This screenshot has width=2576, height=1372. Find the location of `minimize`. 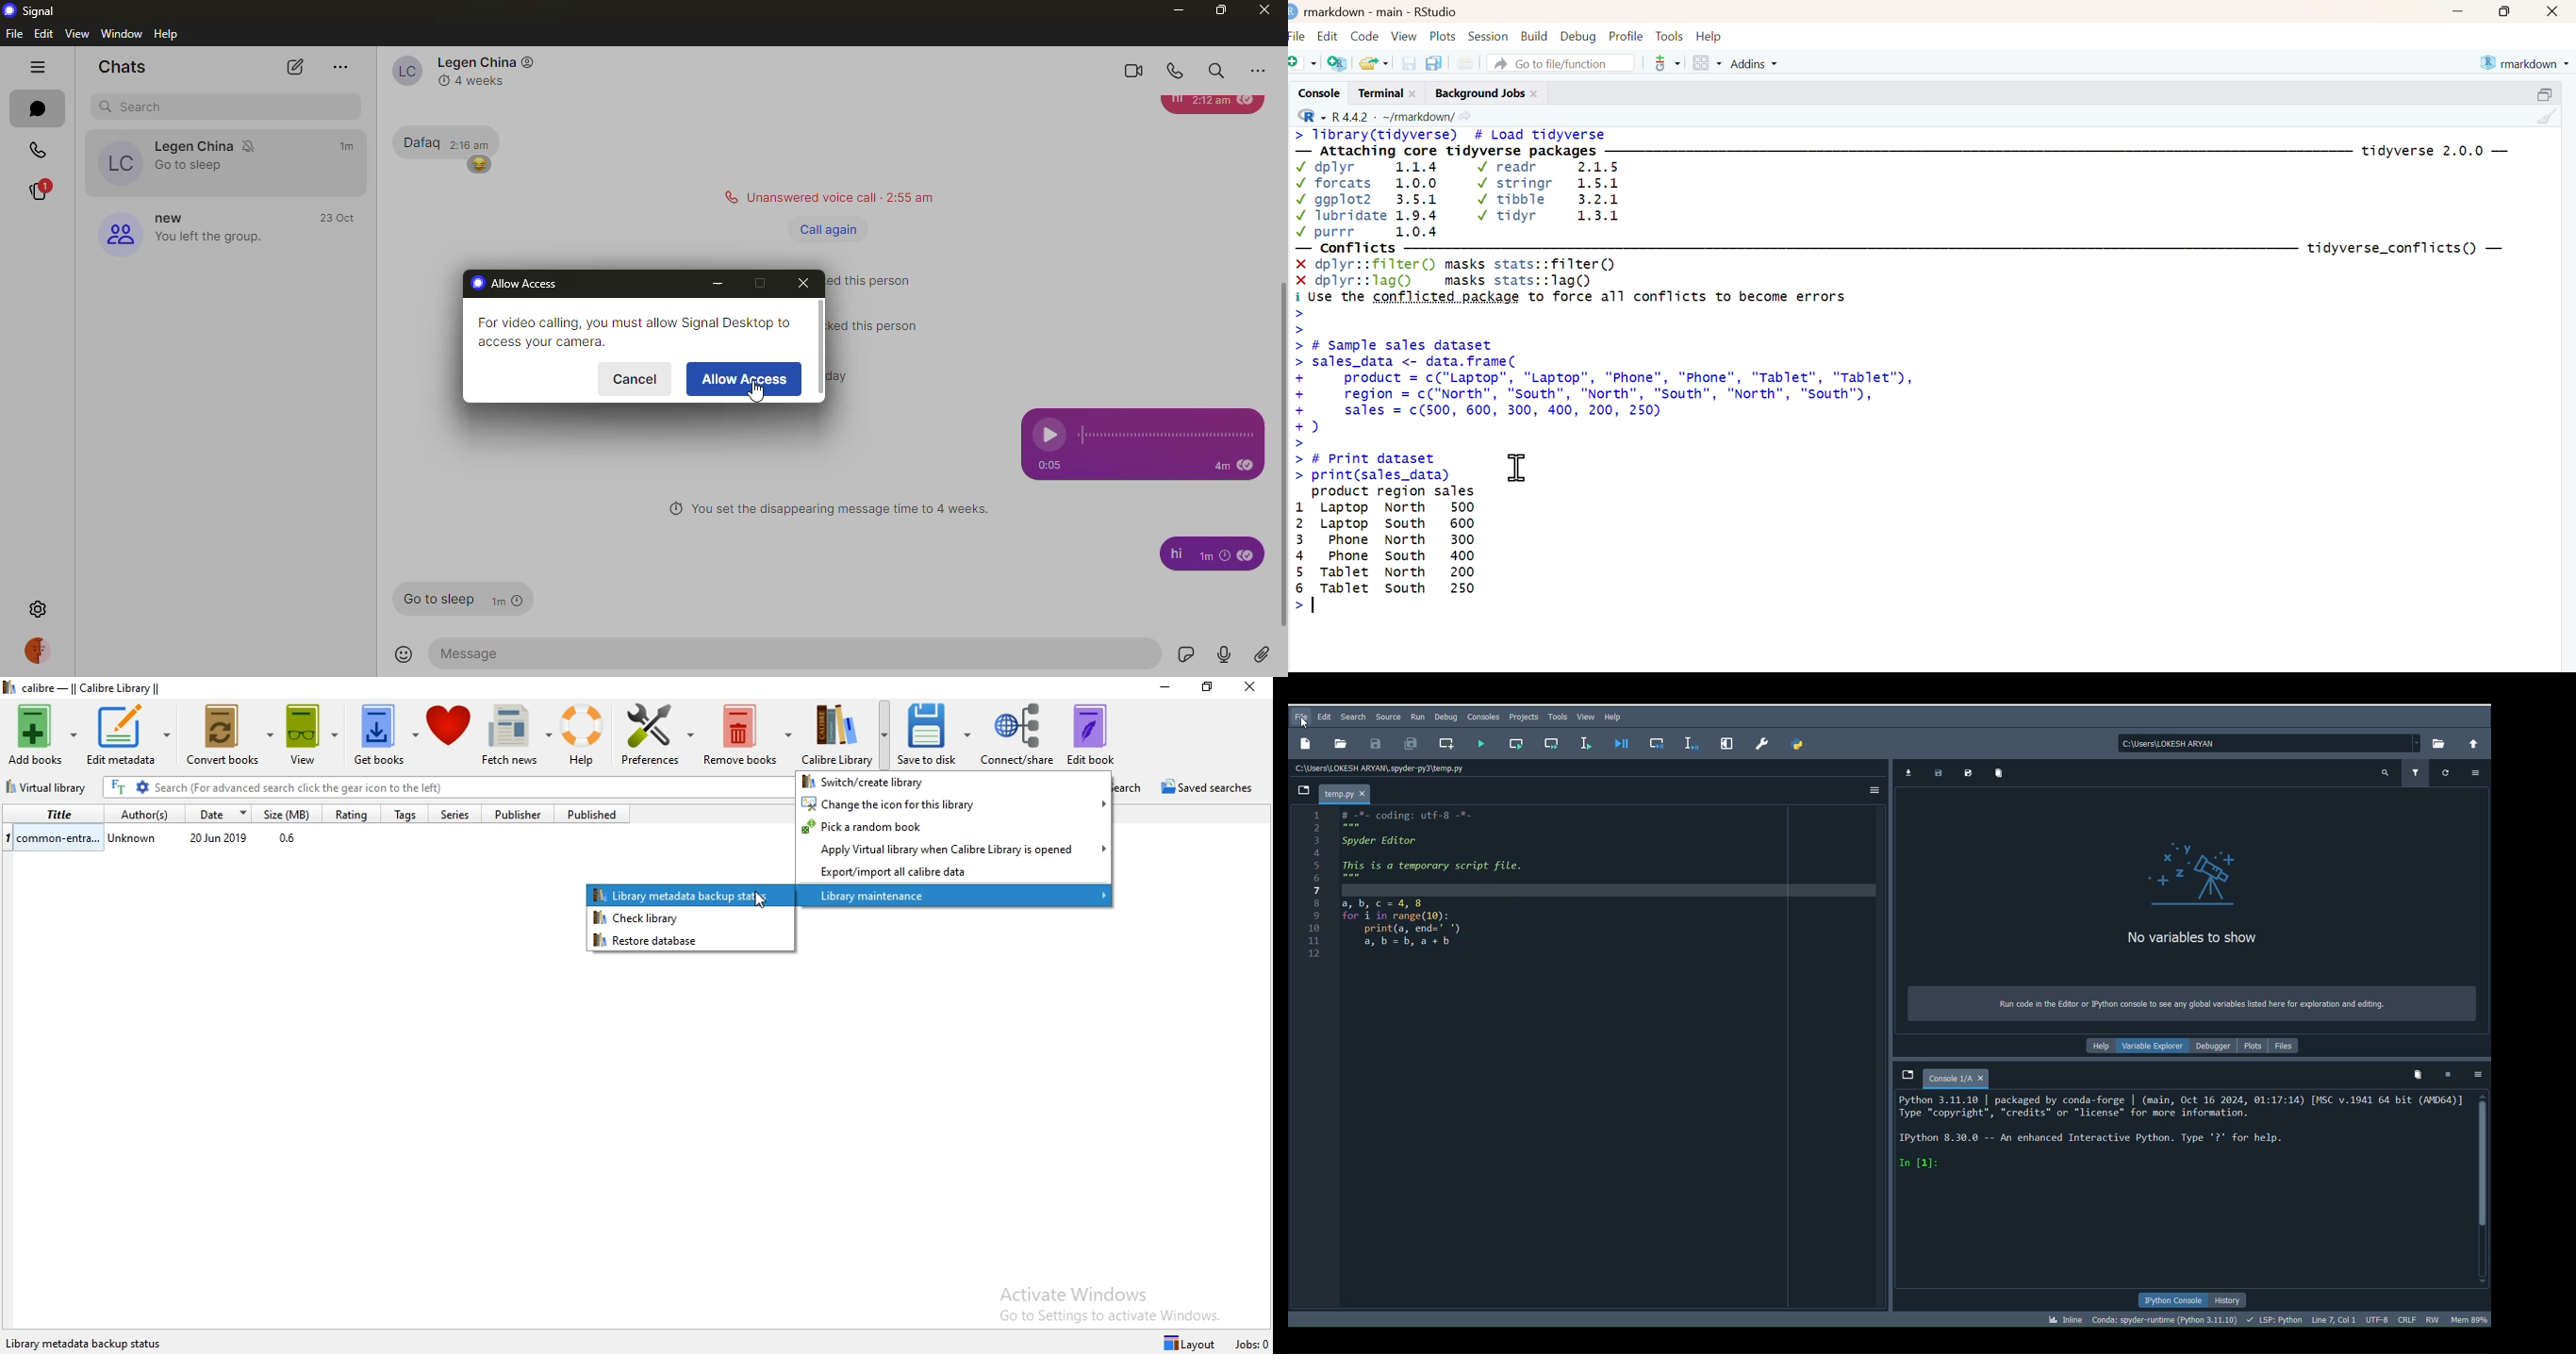

minimize is located at coordinates (2457, 11).